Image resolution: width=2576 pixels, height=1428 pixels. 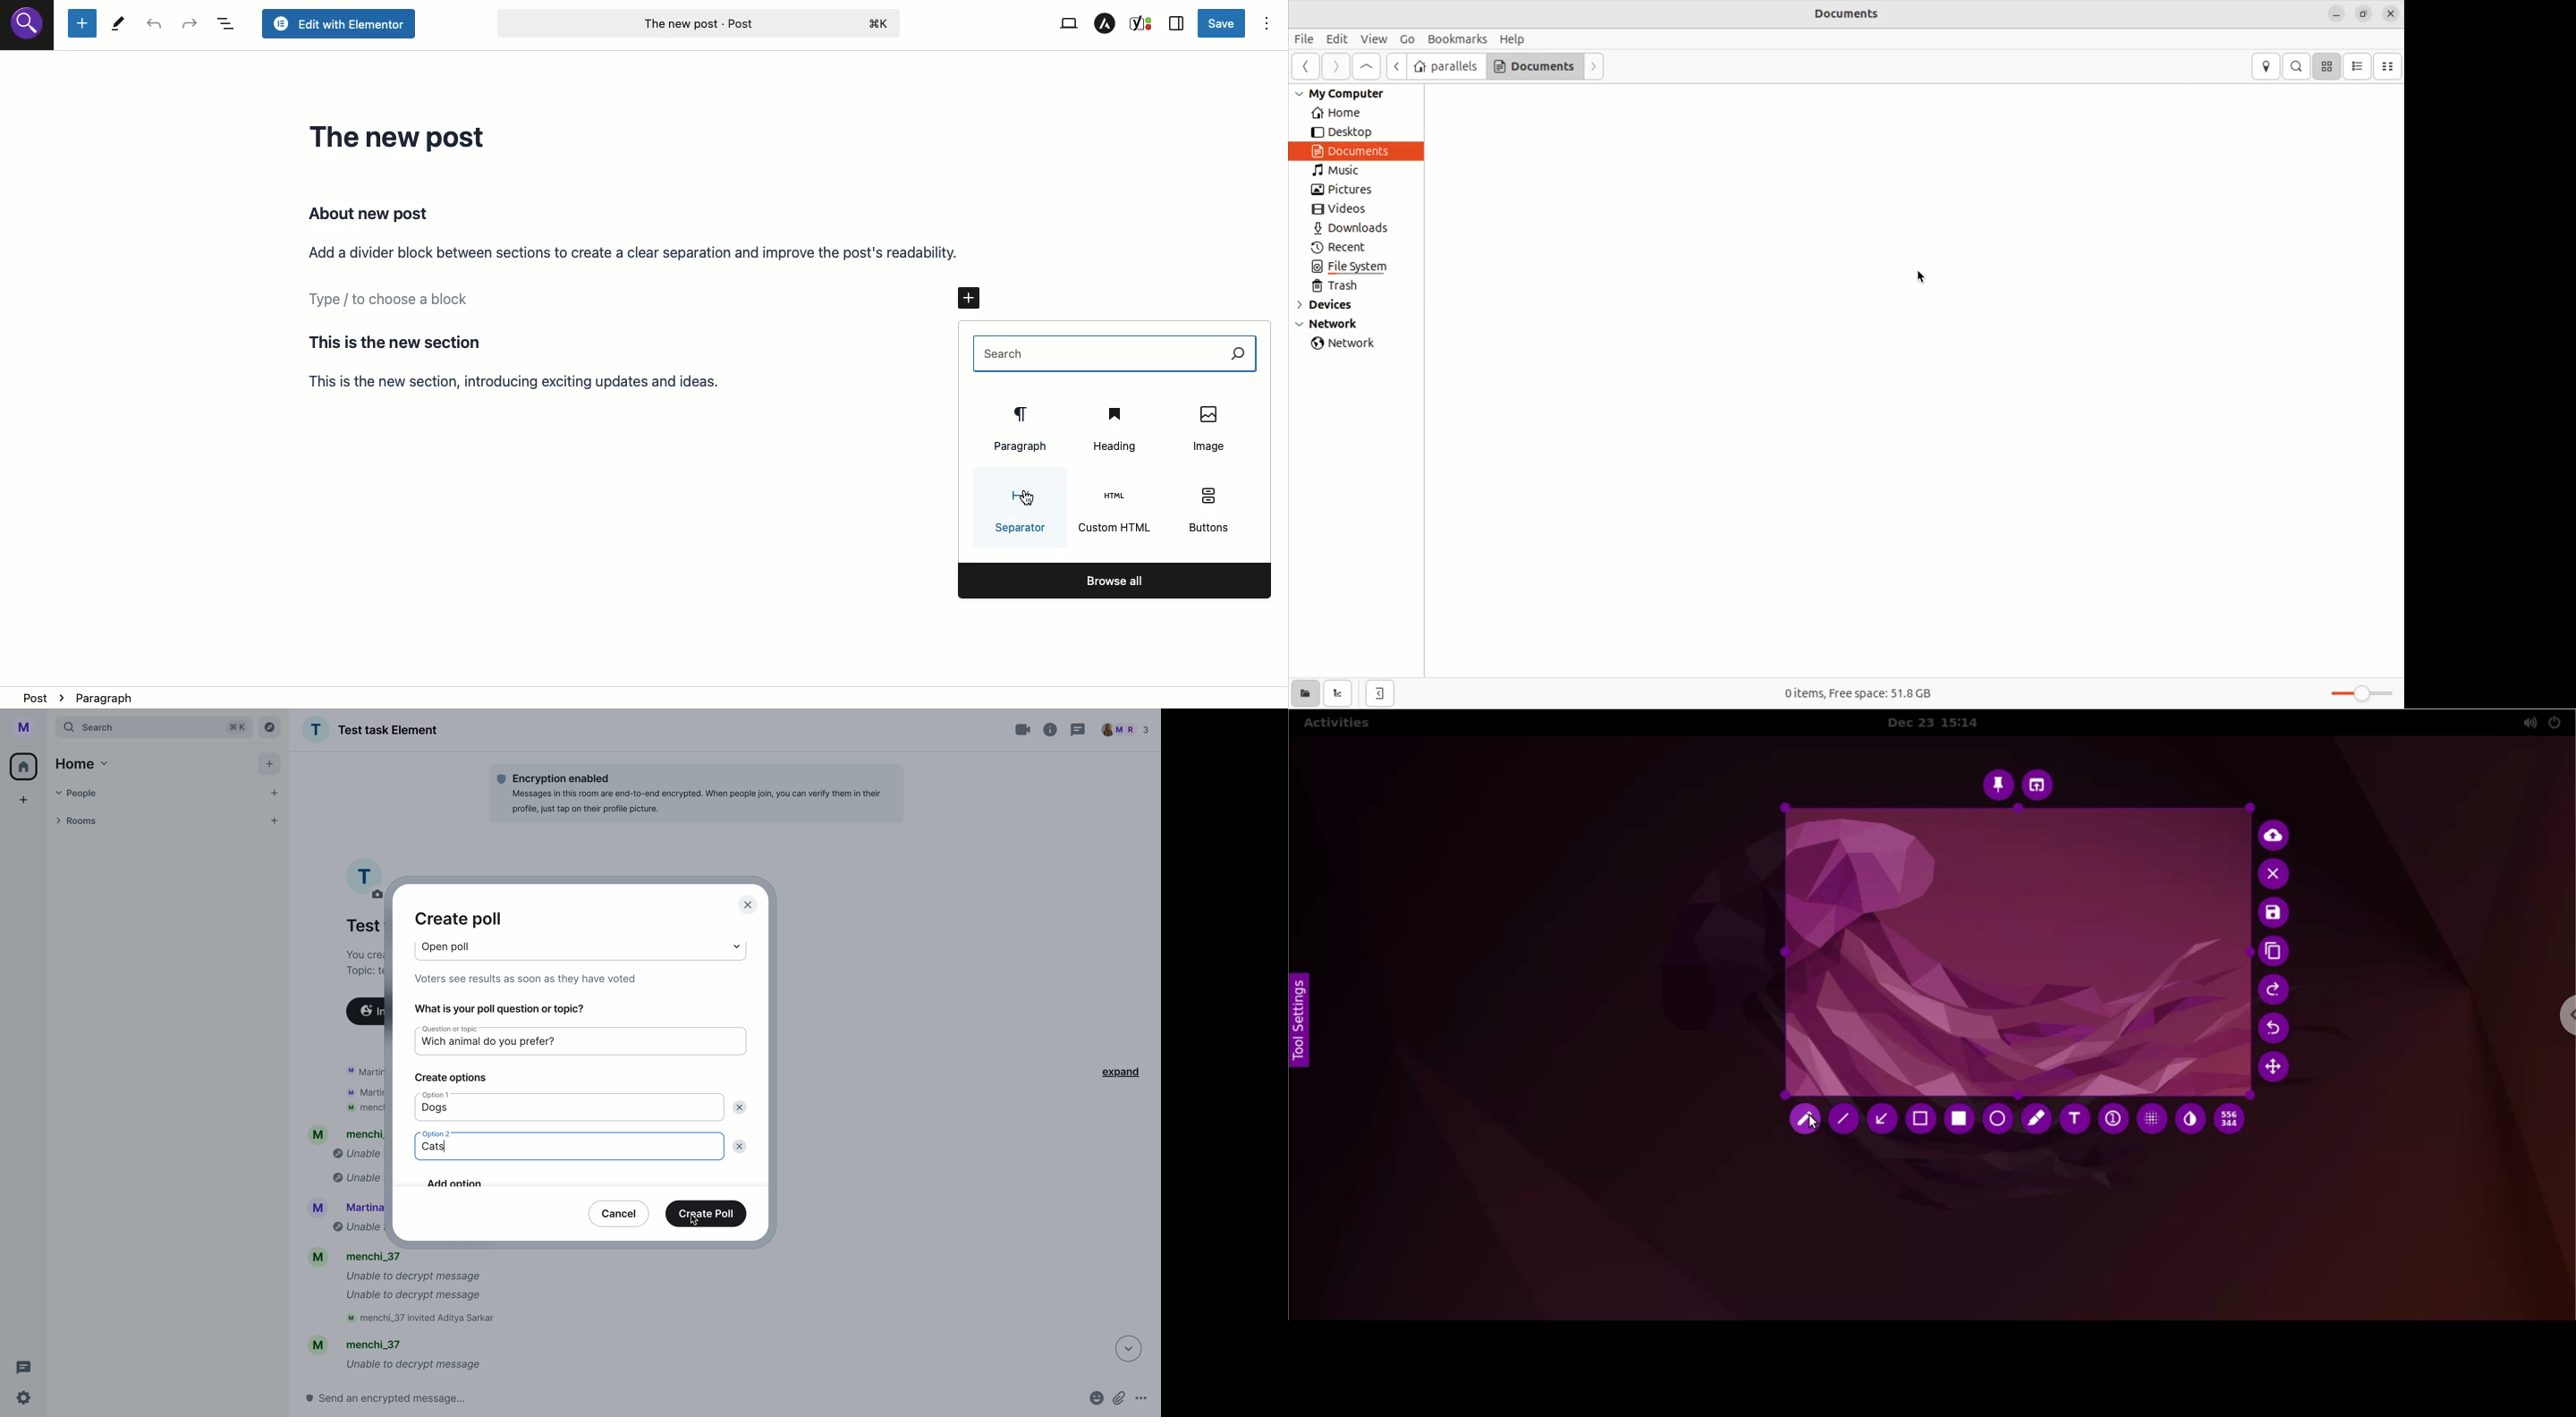 What do you see at coordinates (1115, 354) in the screenshot?
I see `Search` at bounding box center [1115, 354].